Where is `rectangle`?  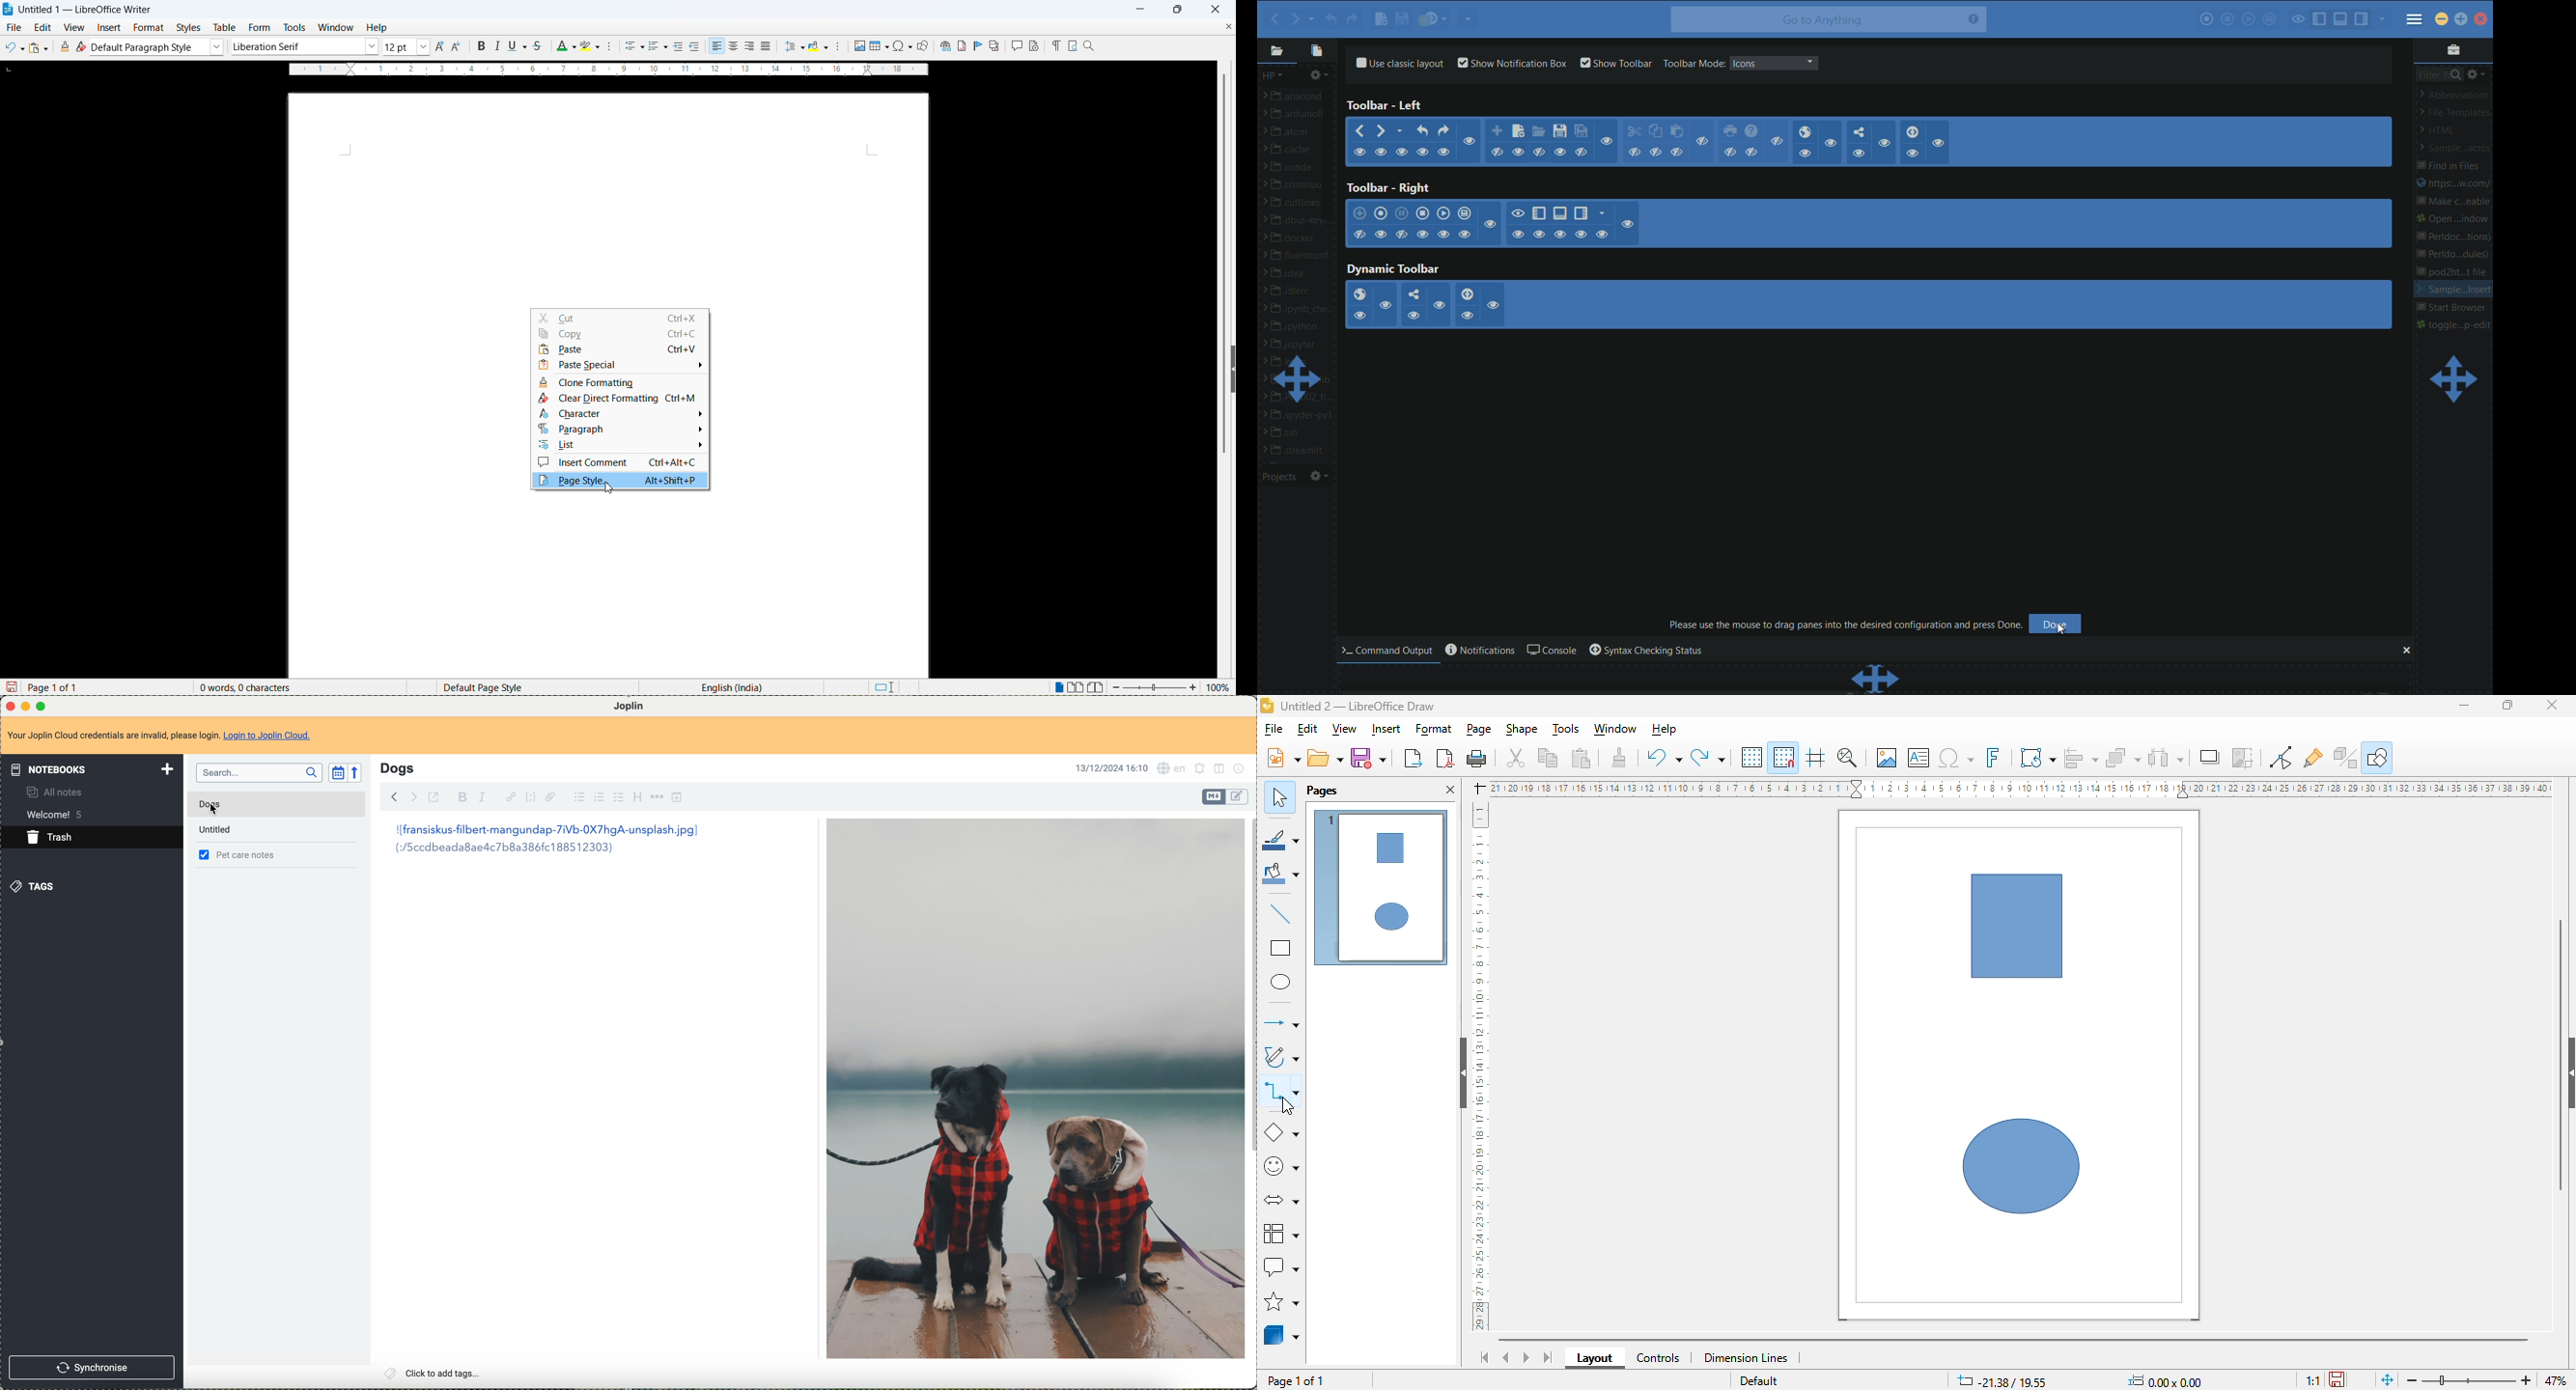
rectangle is located at coordinates (1281, 948).